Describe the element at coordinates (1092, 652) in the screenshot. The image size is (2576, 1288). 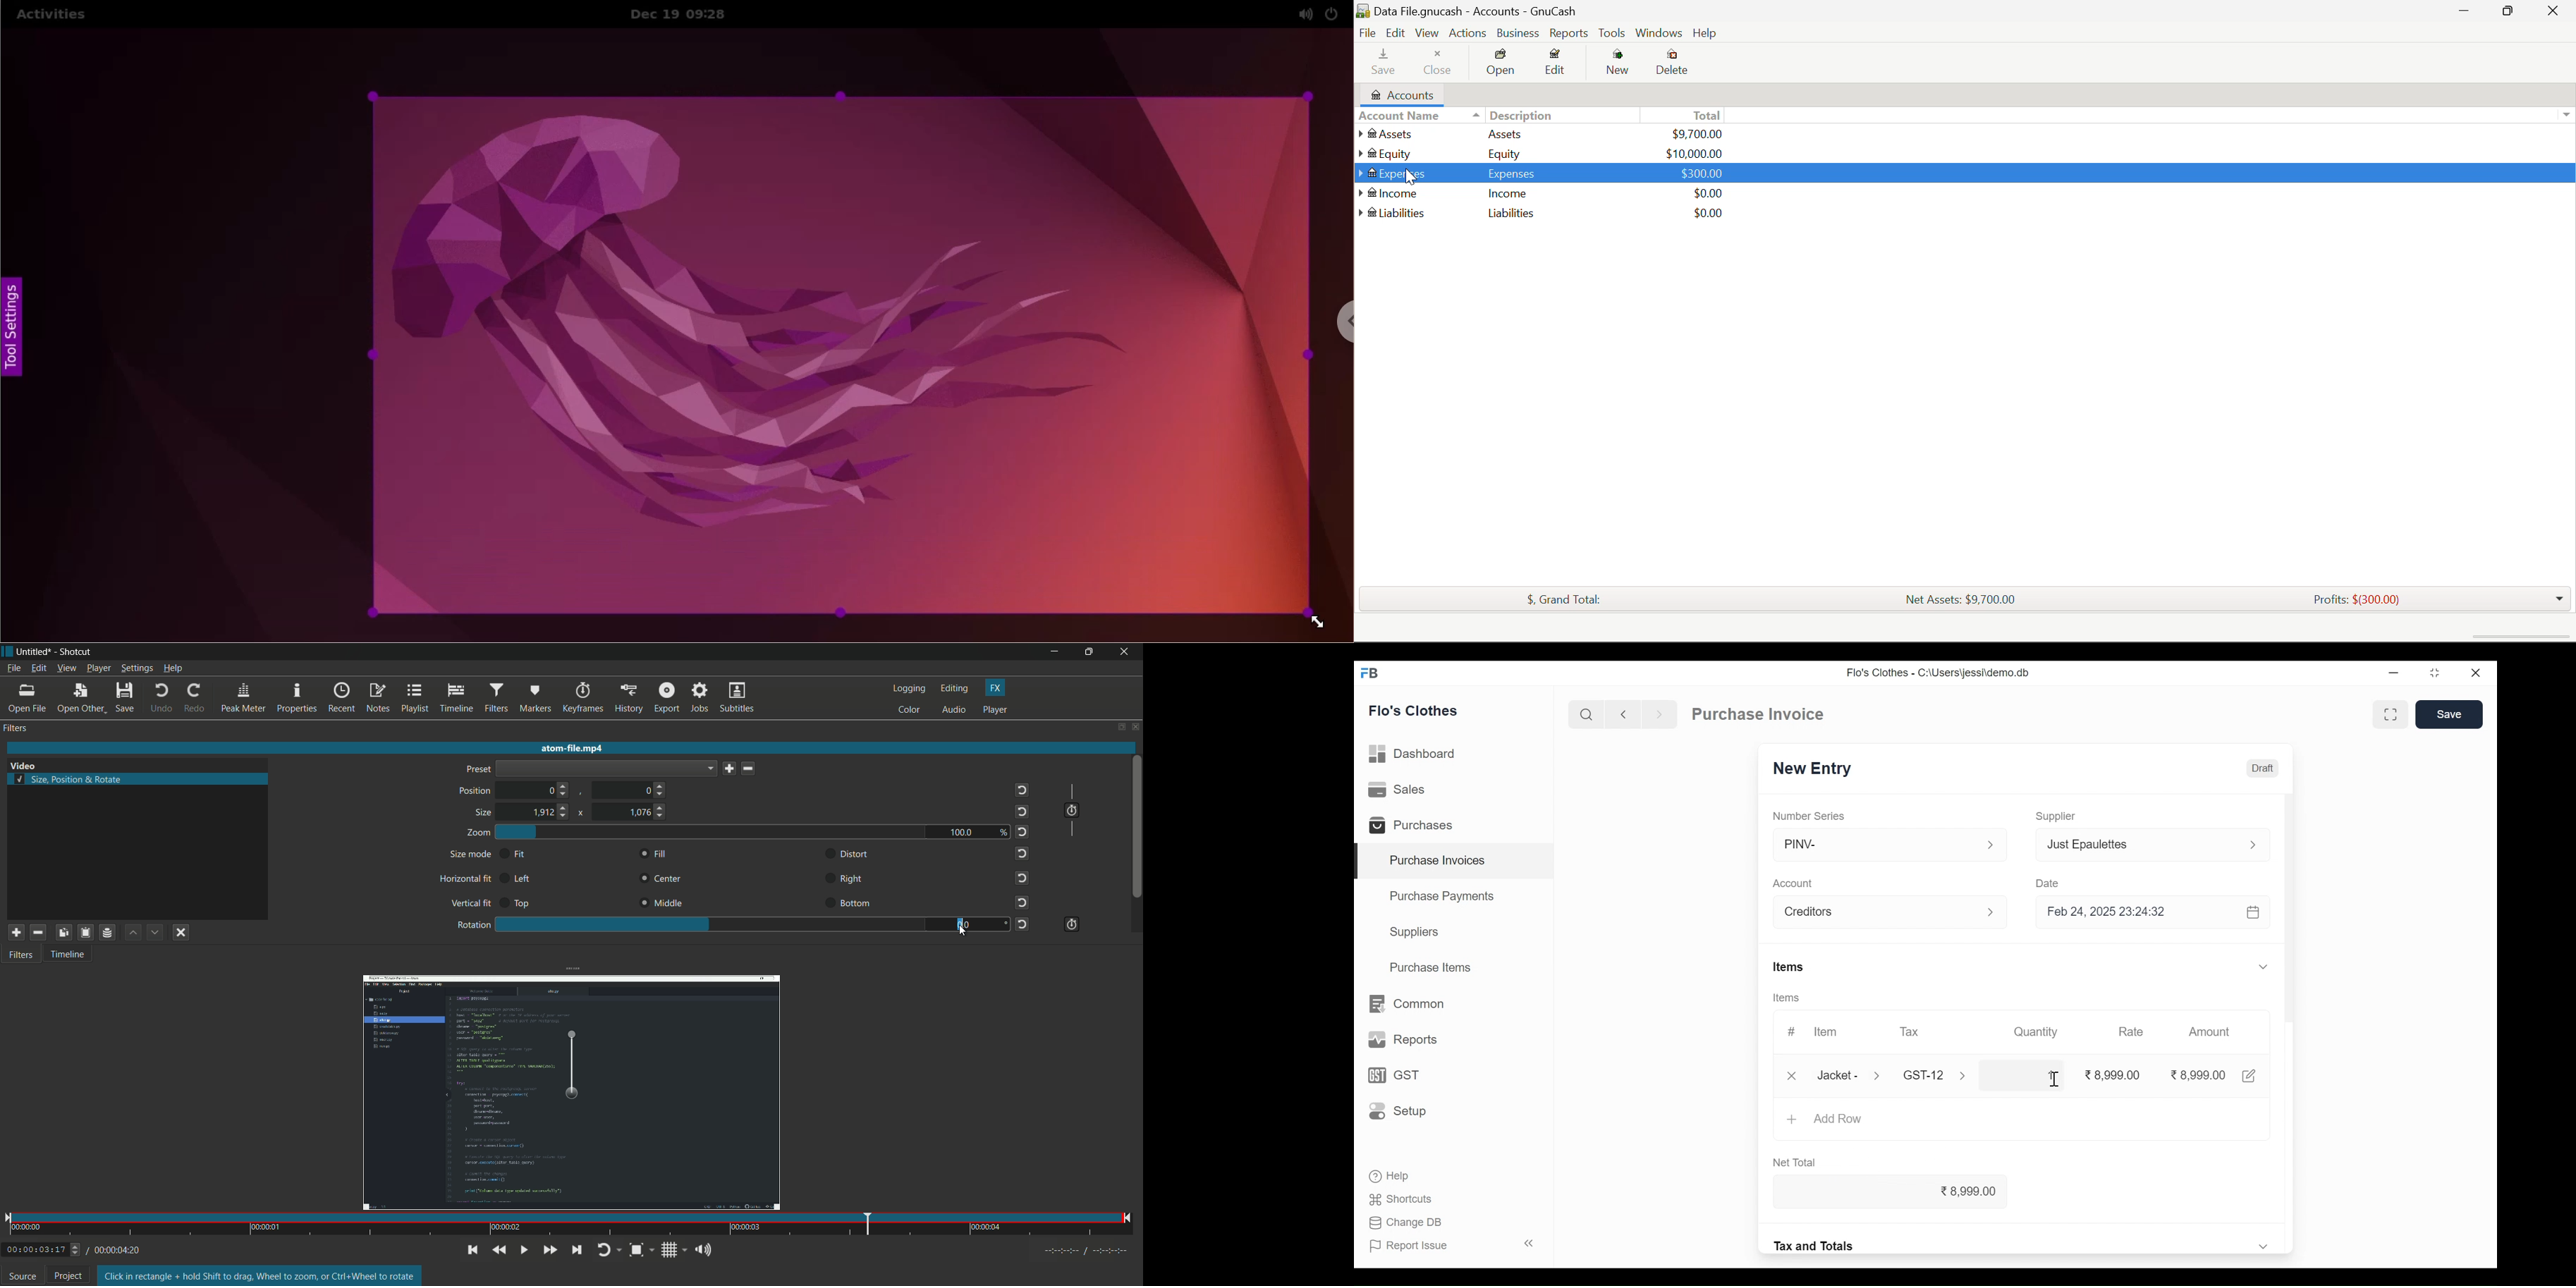
I see `maximize` at that location.